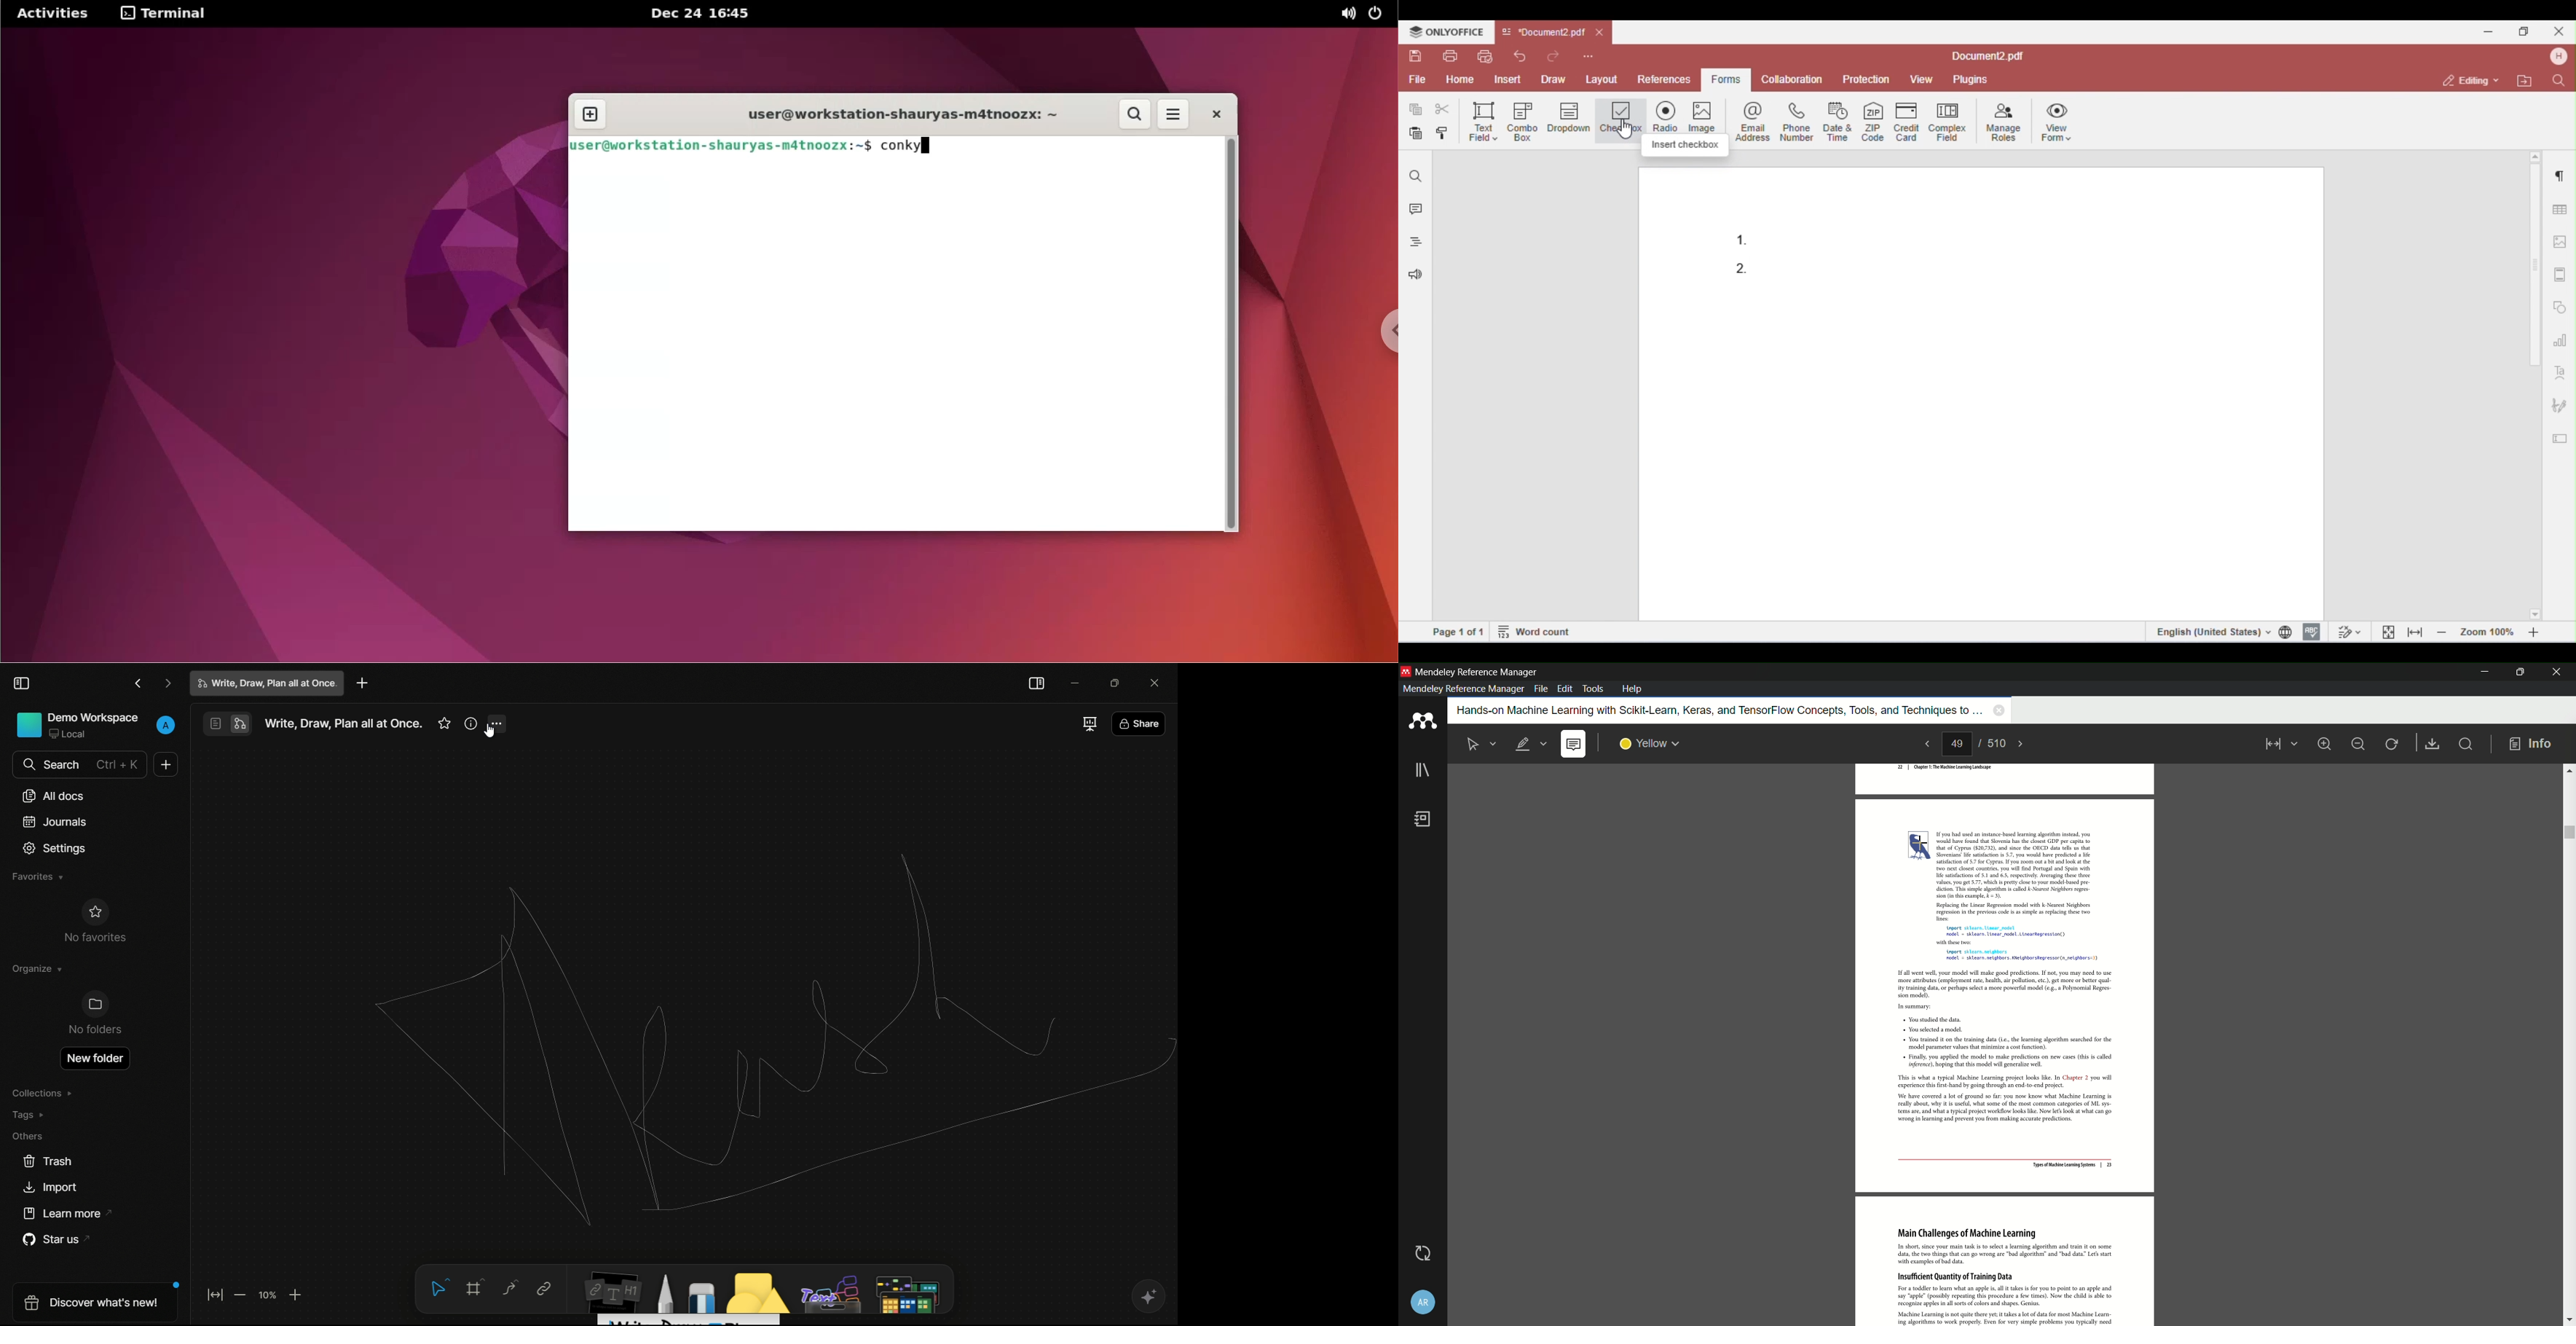  Describe the element at coordinates (2531, 743) in the screenshot. I see `info` at that location.